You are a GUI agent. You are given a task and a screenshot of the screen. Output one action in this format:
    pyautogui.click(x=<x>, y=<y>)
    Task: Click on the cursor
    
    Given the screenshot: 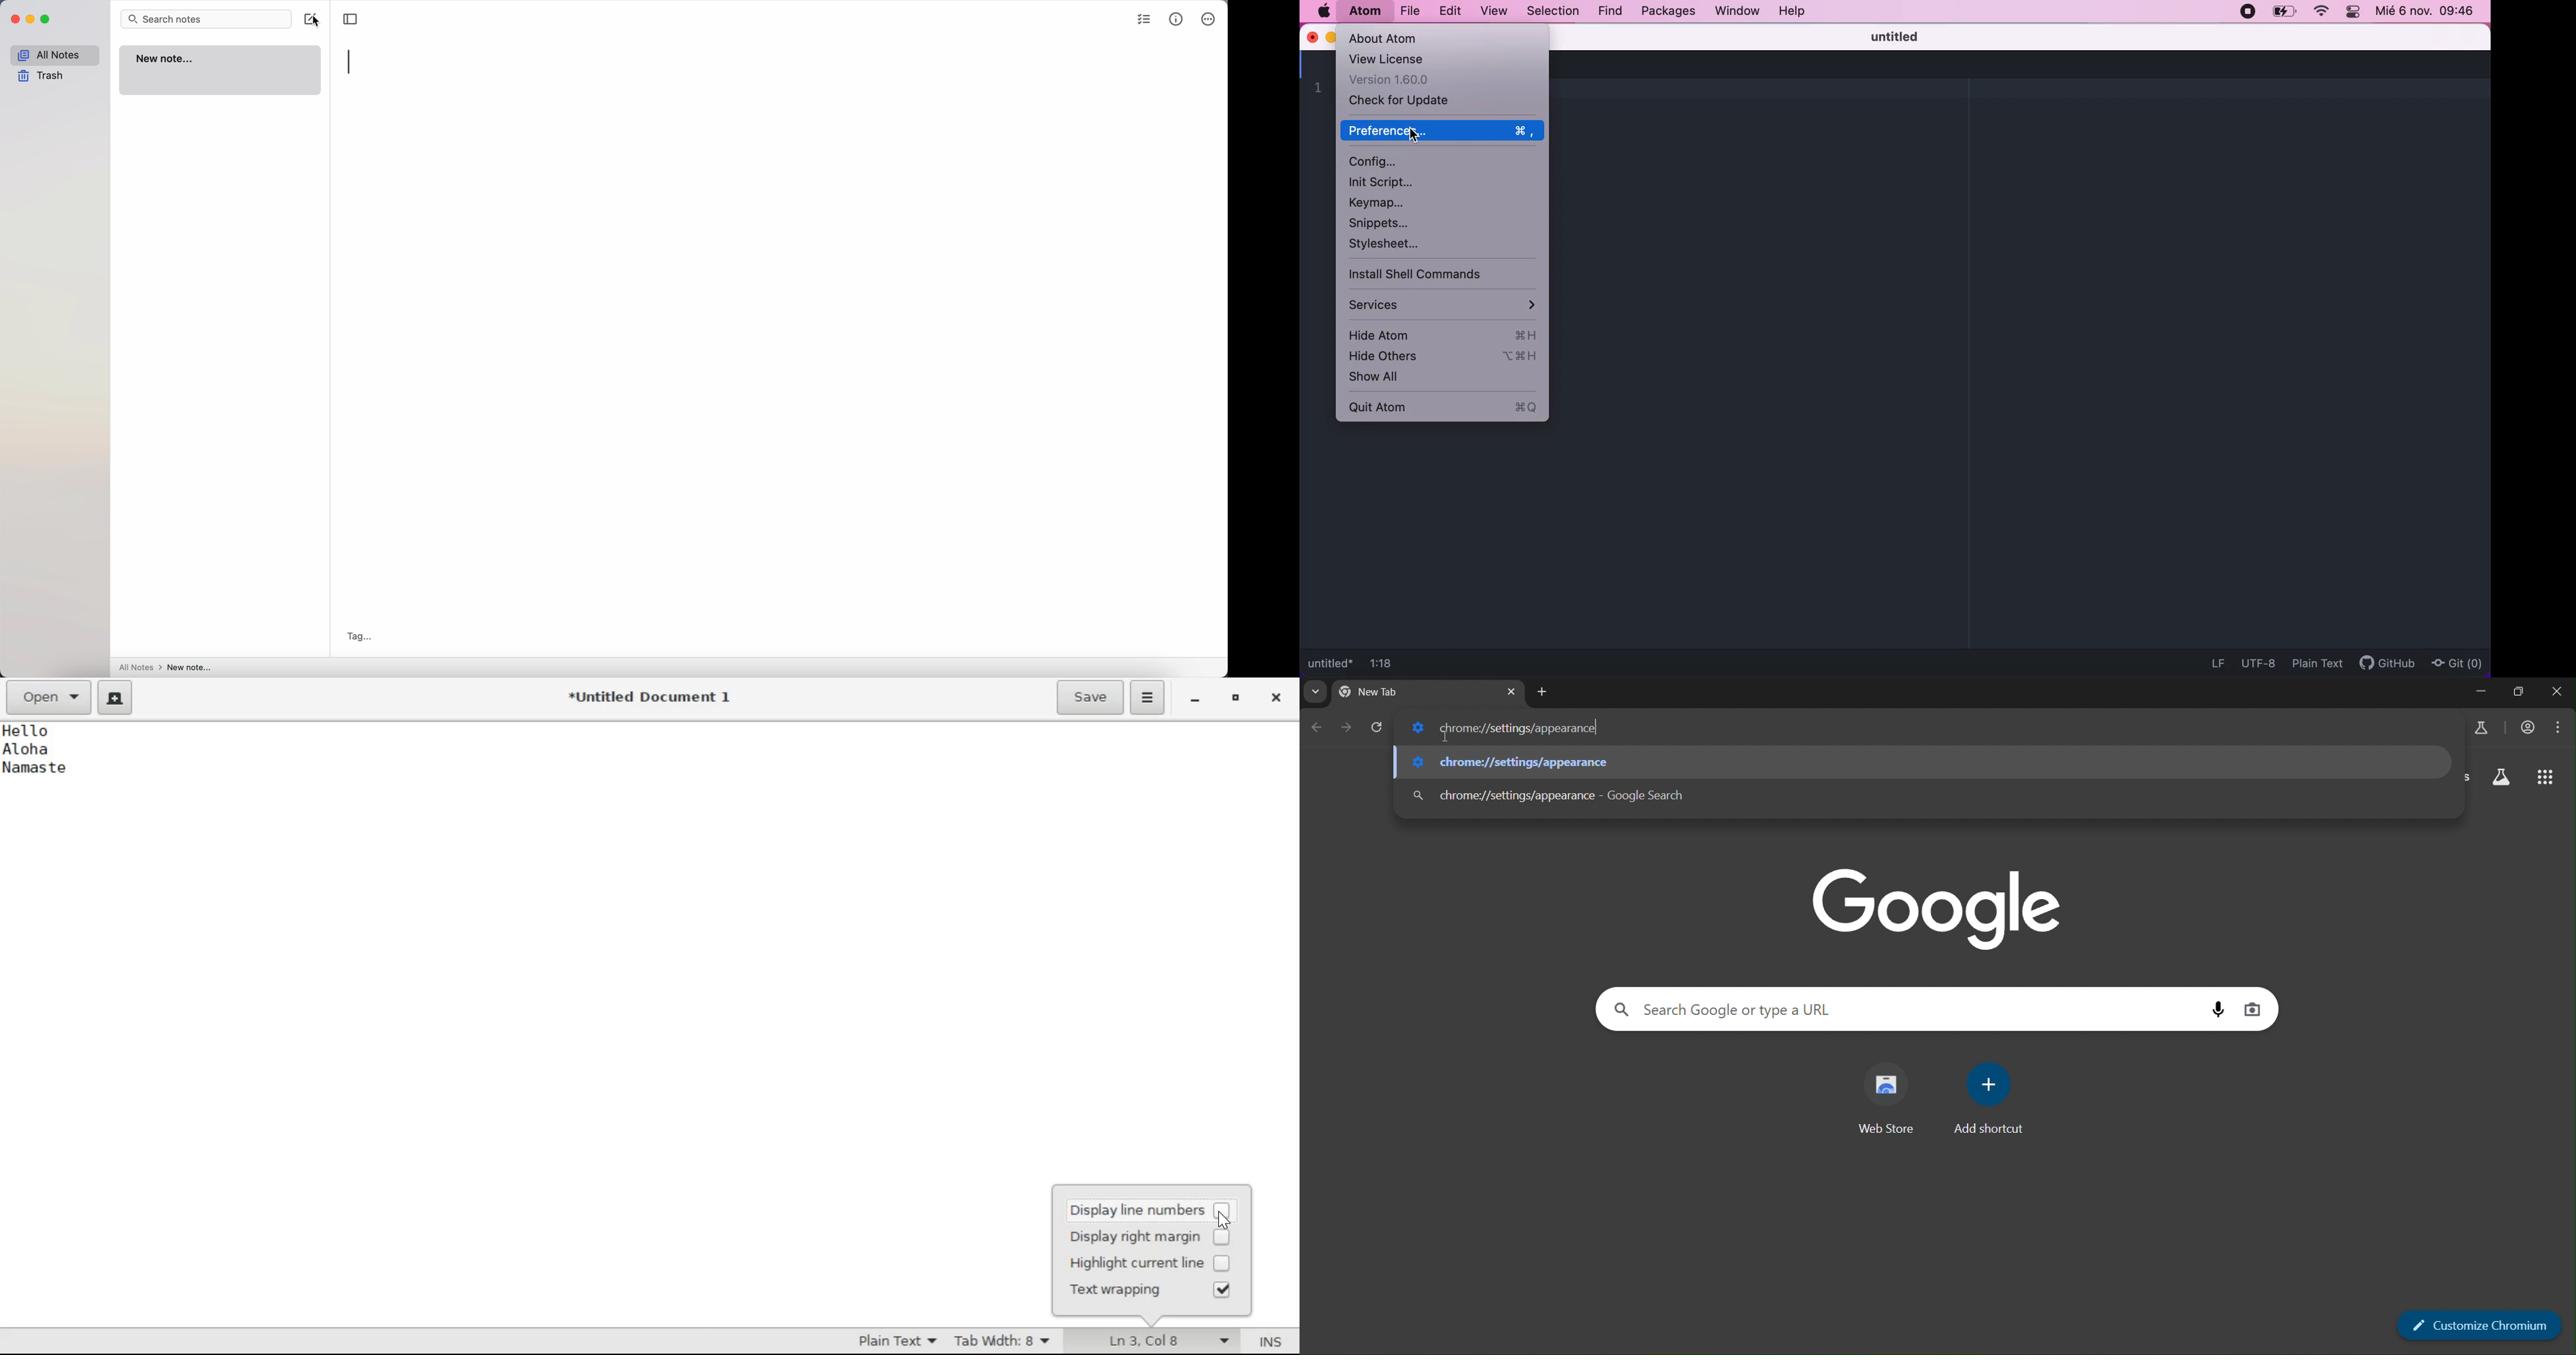 What is the action you would take?
    pyautogui.click(x=1416, y=134)
    